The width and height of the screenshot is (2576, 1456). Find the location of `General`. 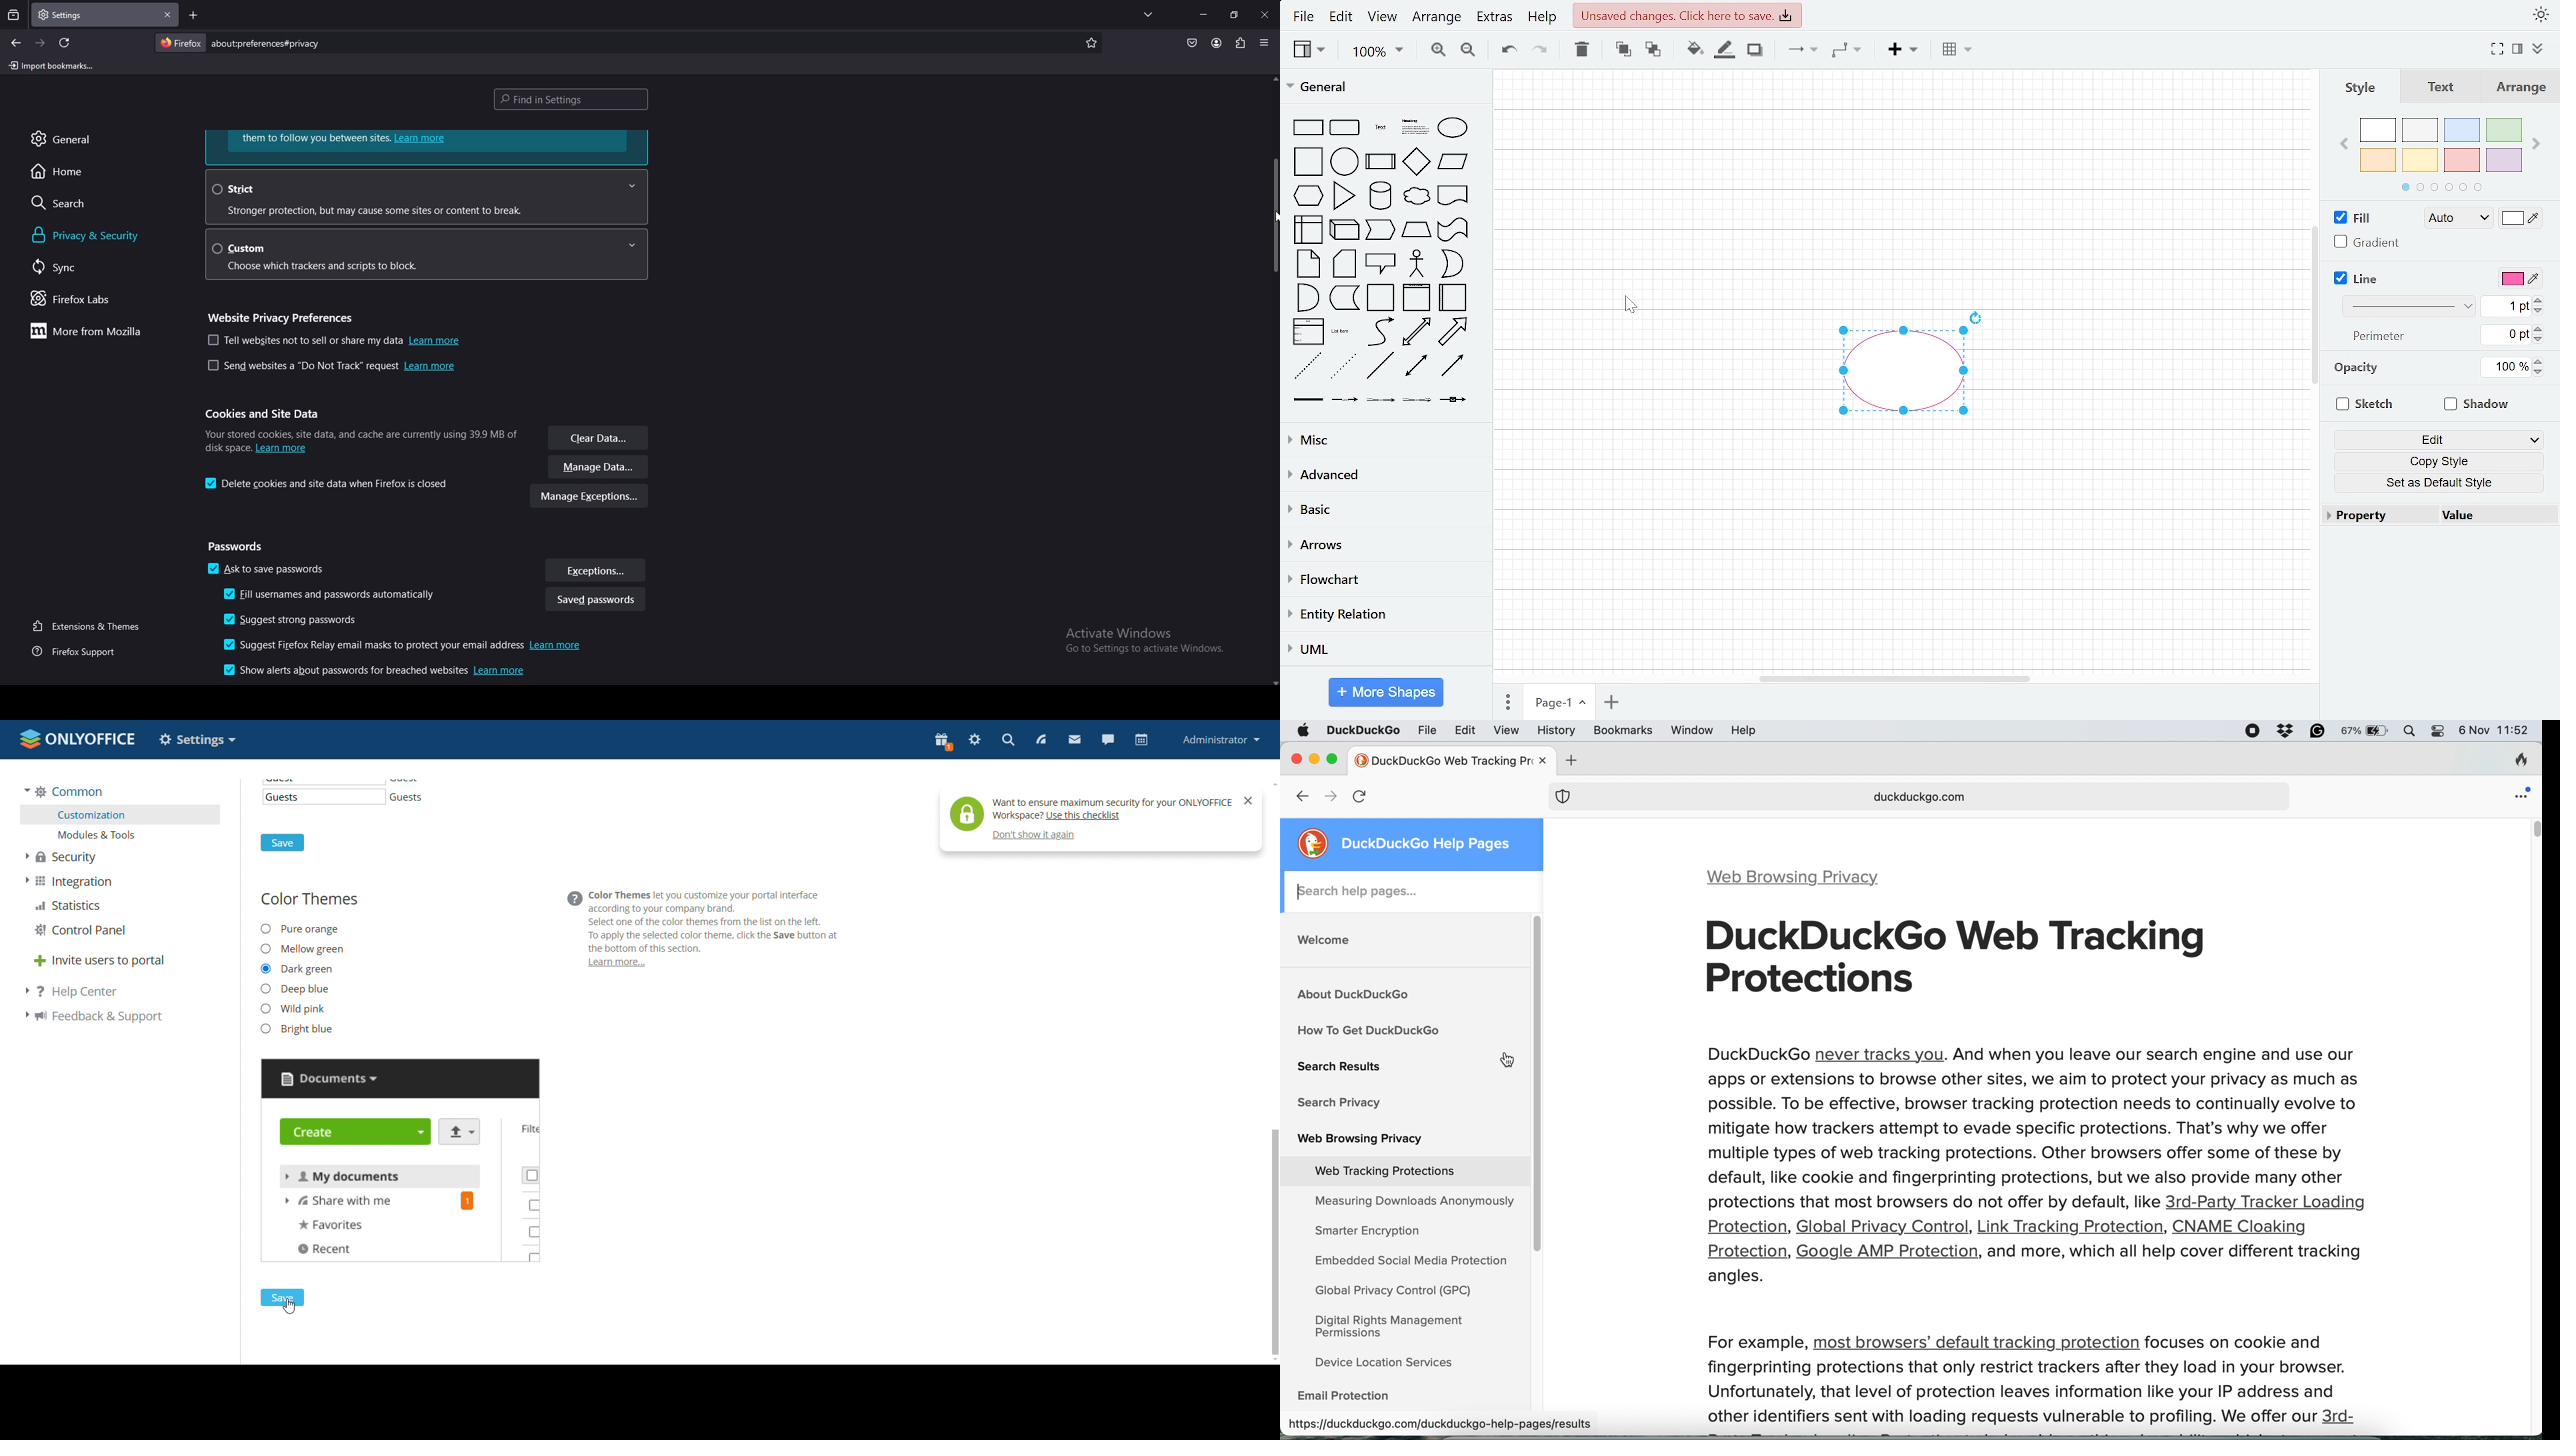

General is located at coordinates (1382, 89).